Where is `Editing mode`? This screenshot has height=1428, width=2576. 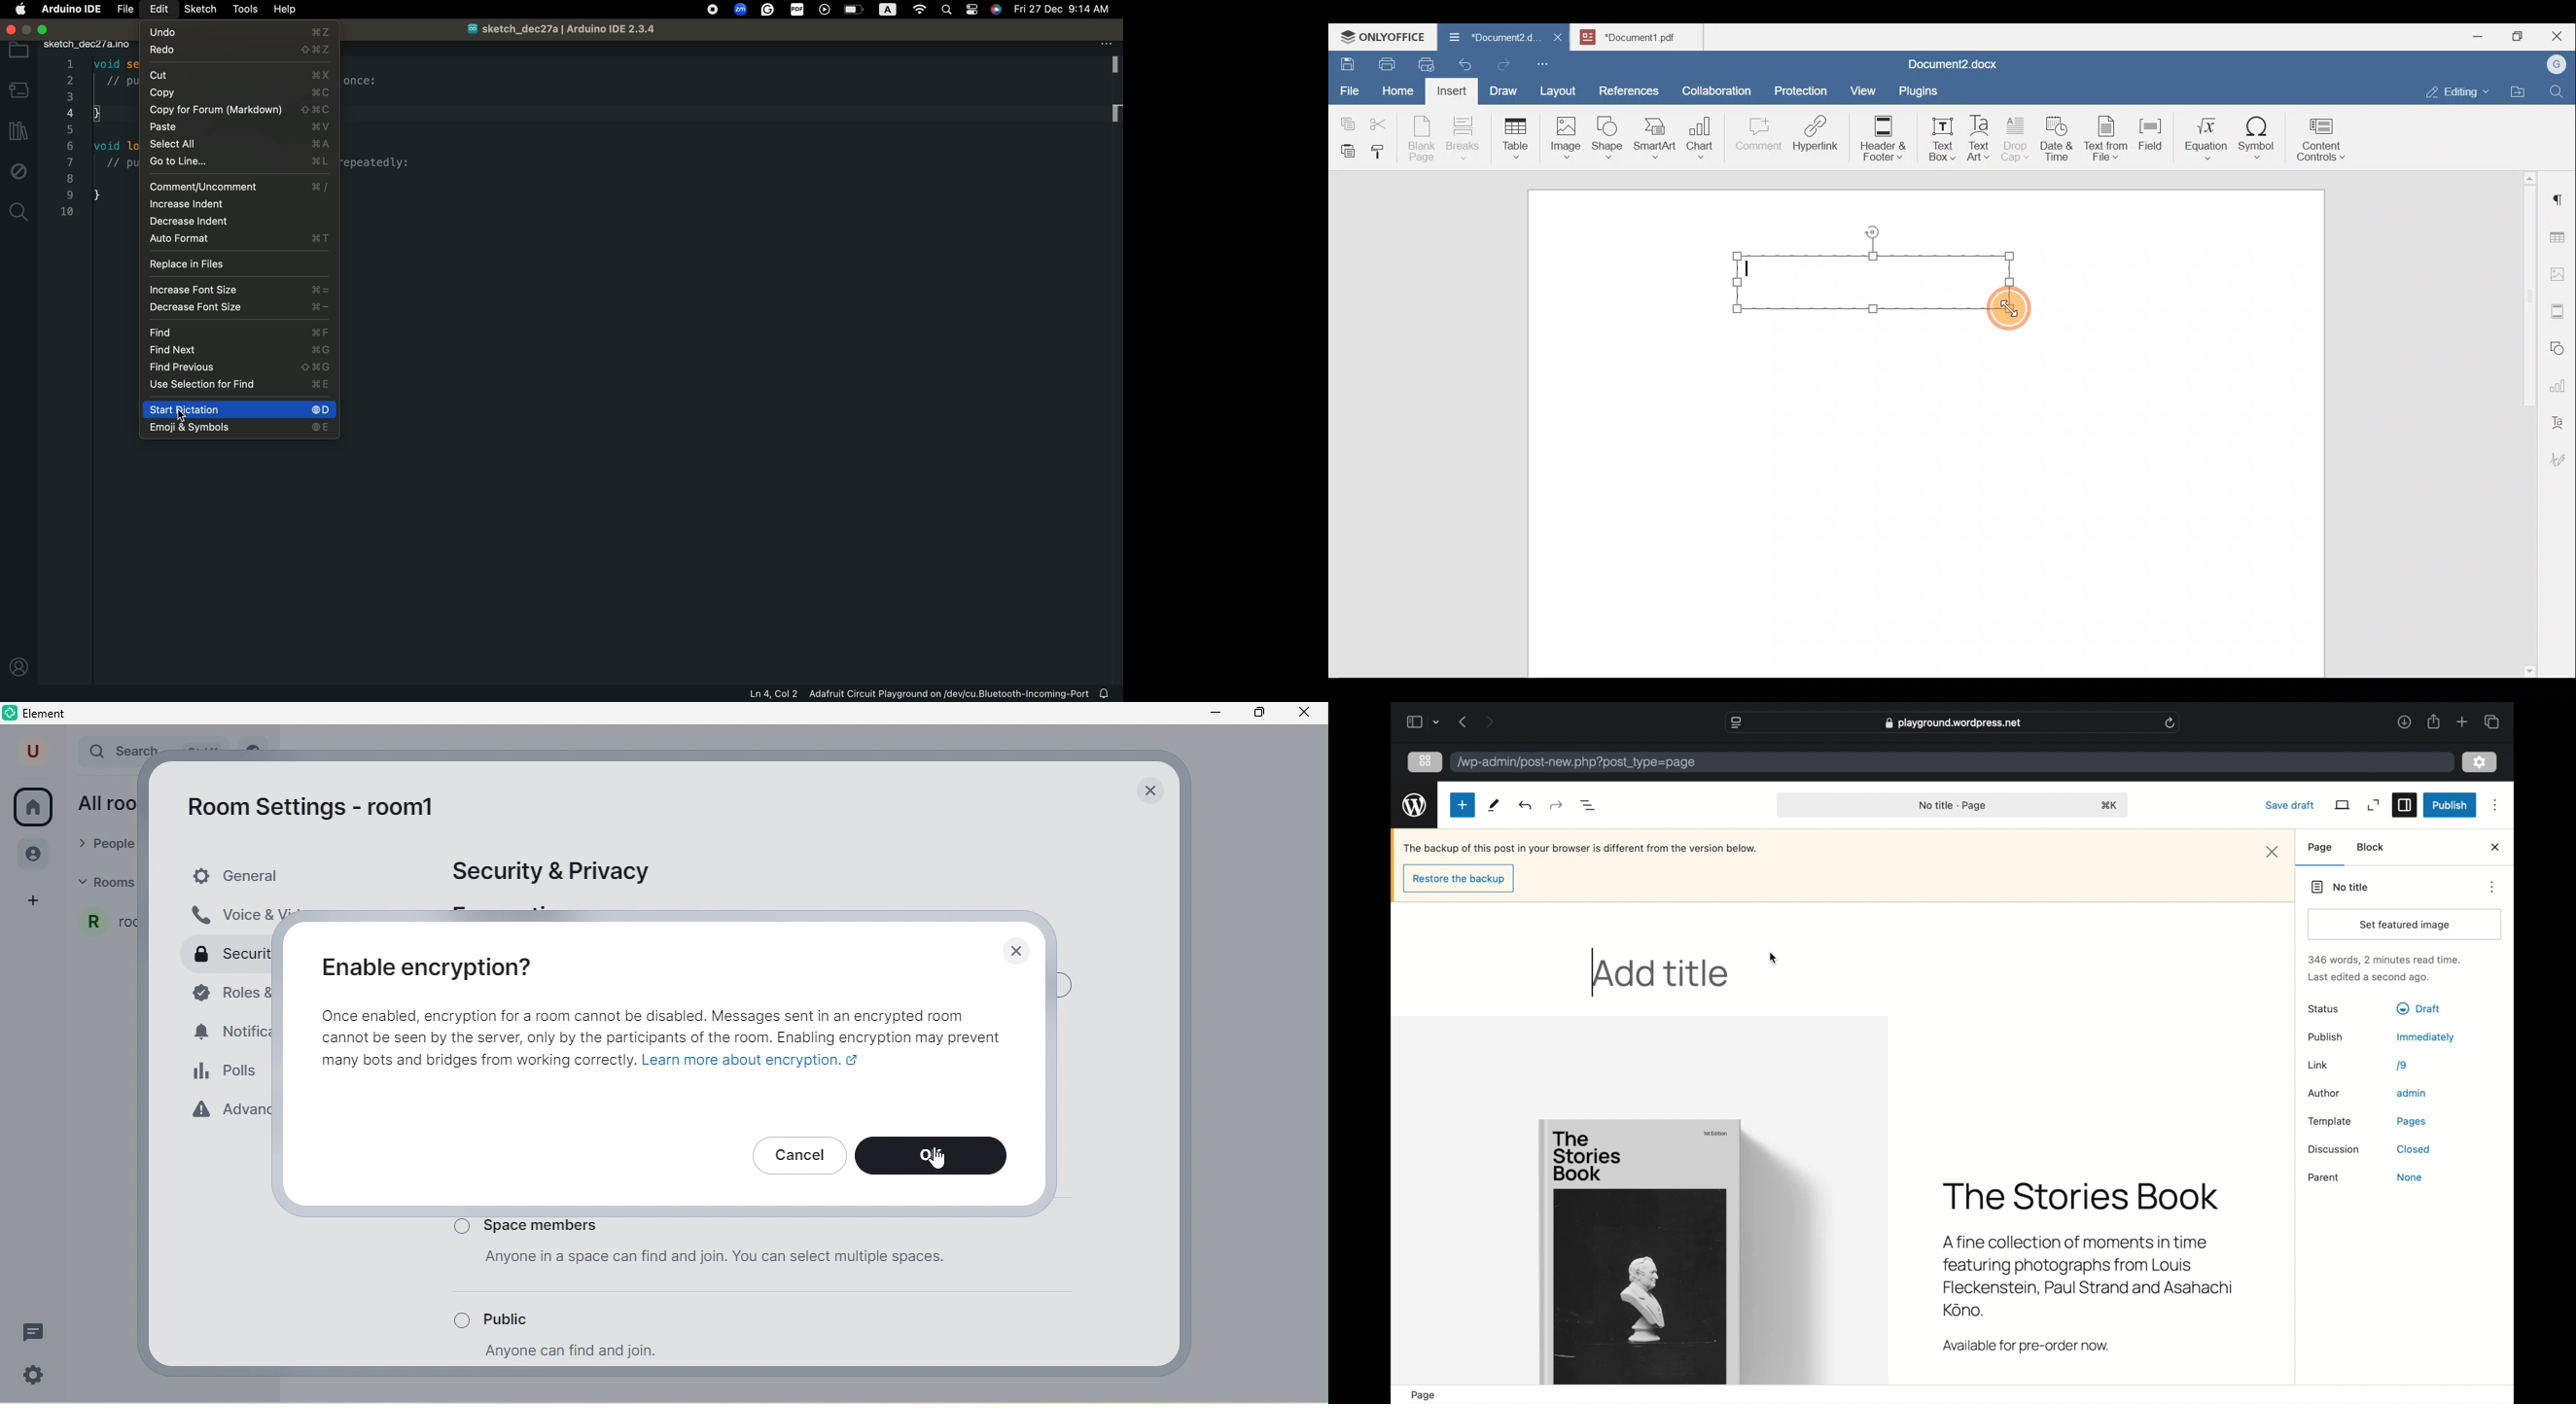
Editing mode is located at coordinates (2458, 89).